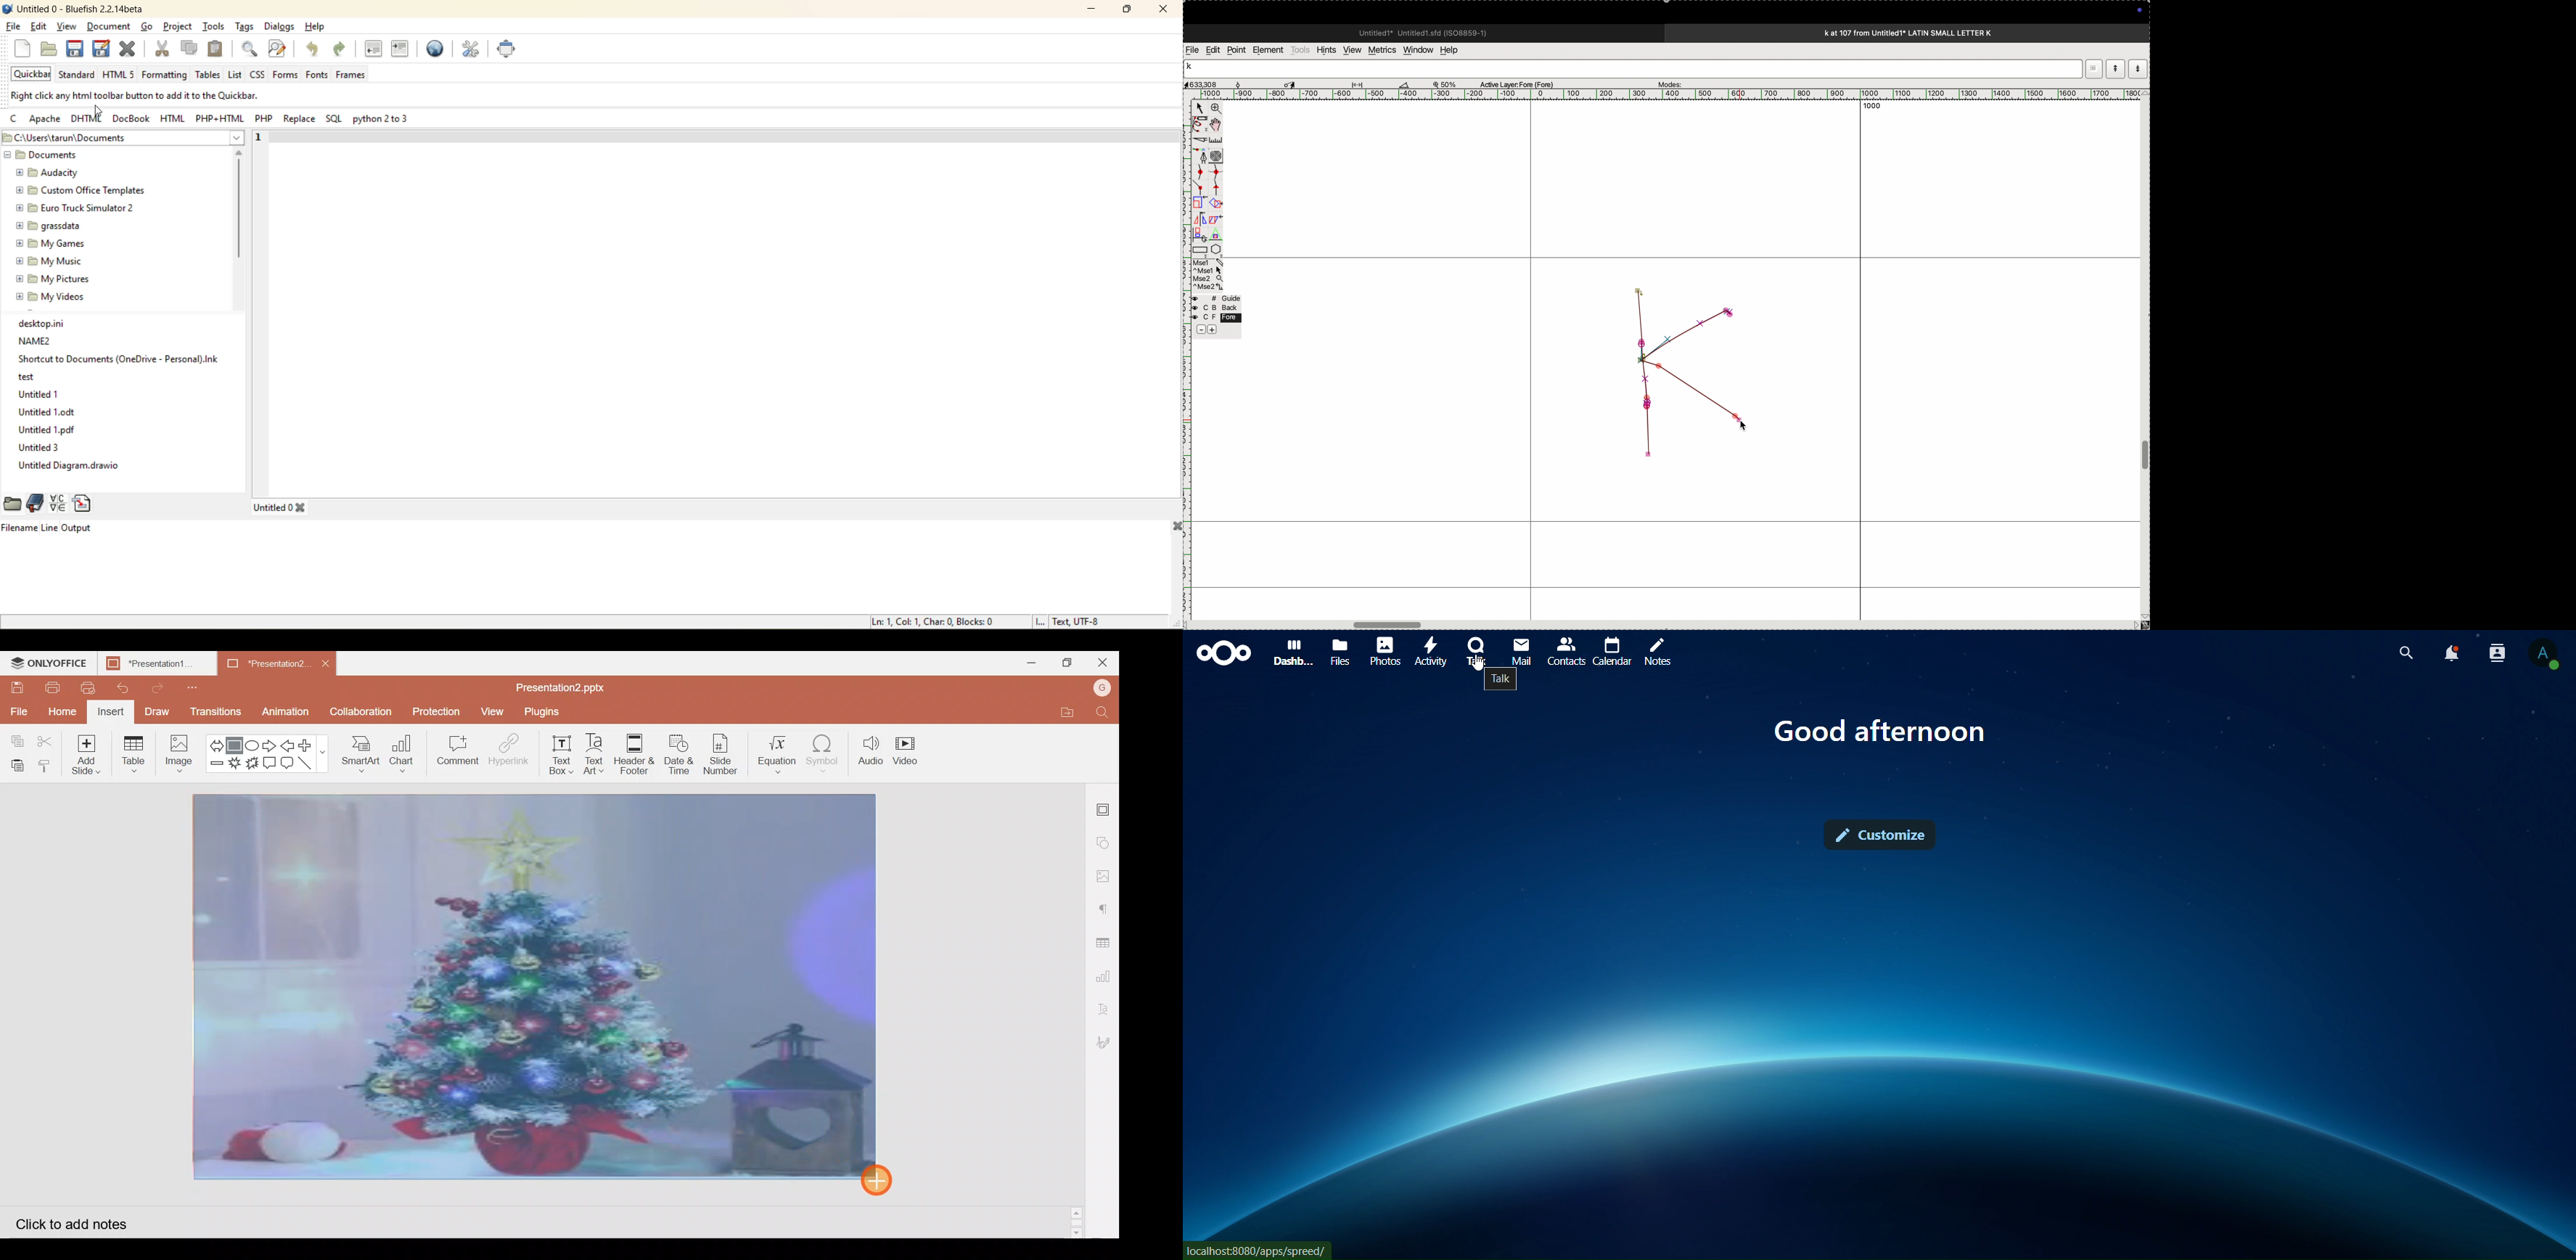 The image size is (2576, 1260). What do you see at coordinates (253, 767) in the screenshot?
I see `Explosion 2` at bounding box center [253, 767].